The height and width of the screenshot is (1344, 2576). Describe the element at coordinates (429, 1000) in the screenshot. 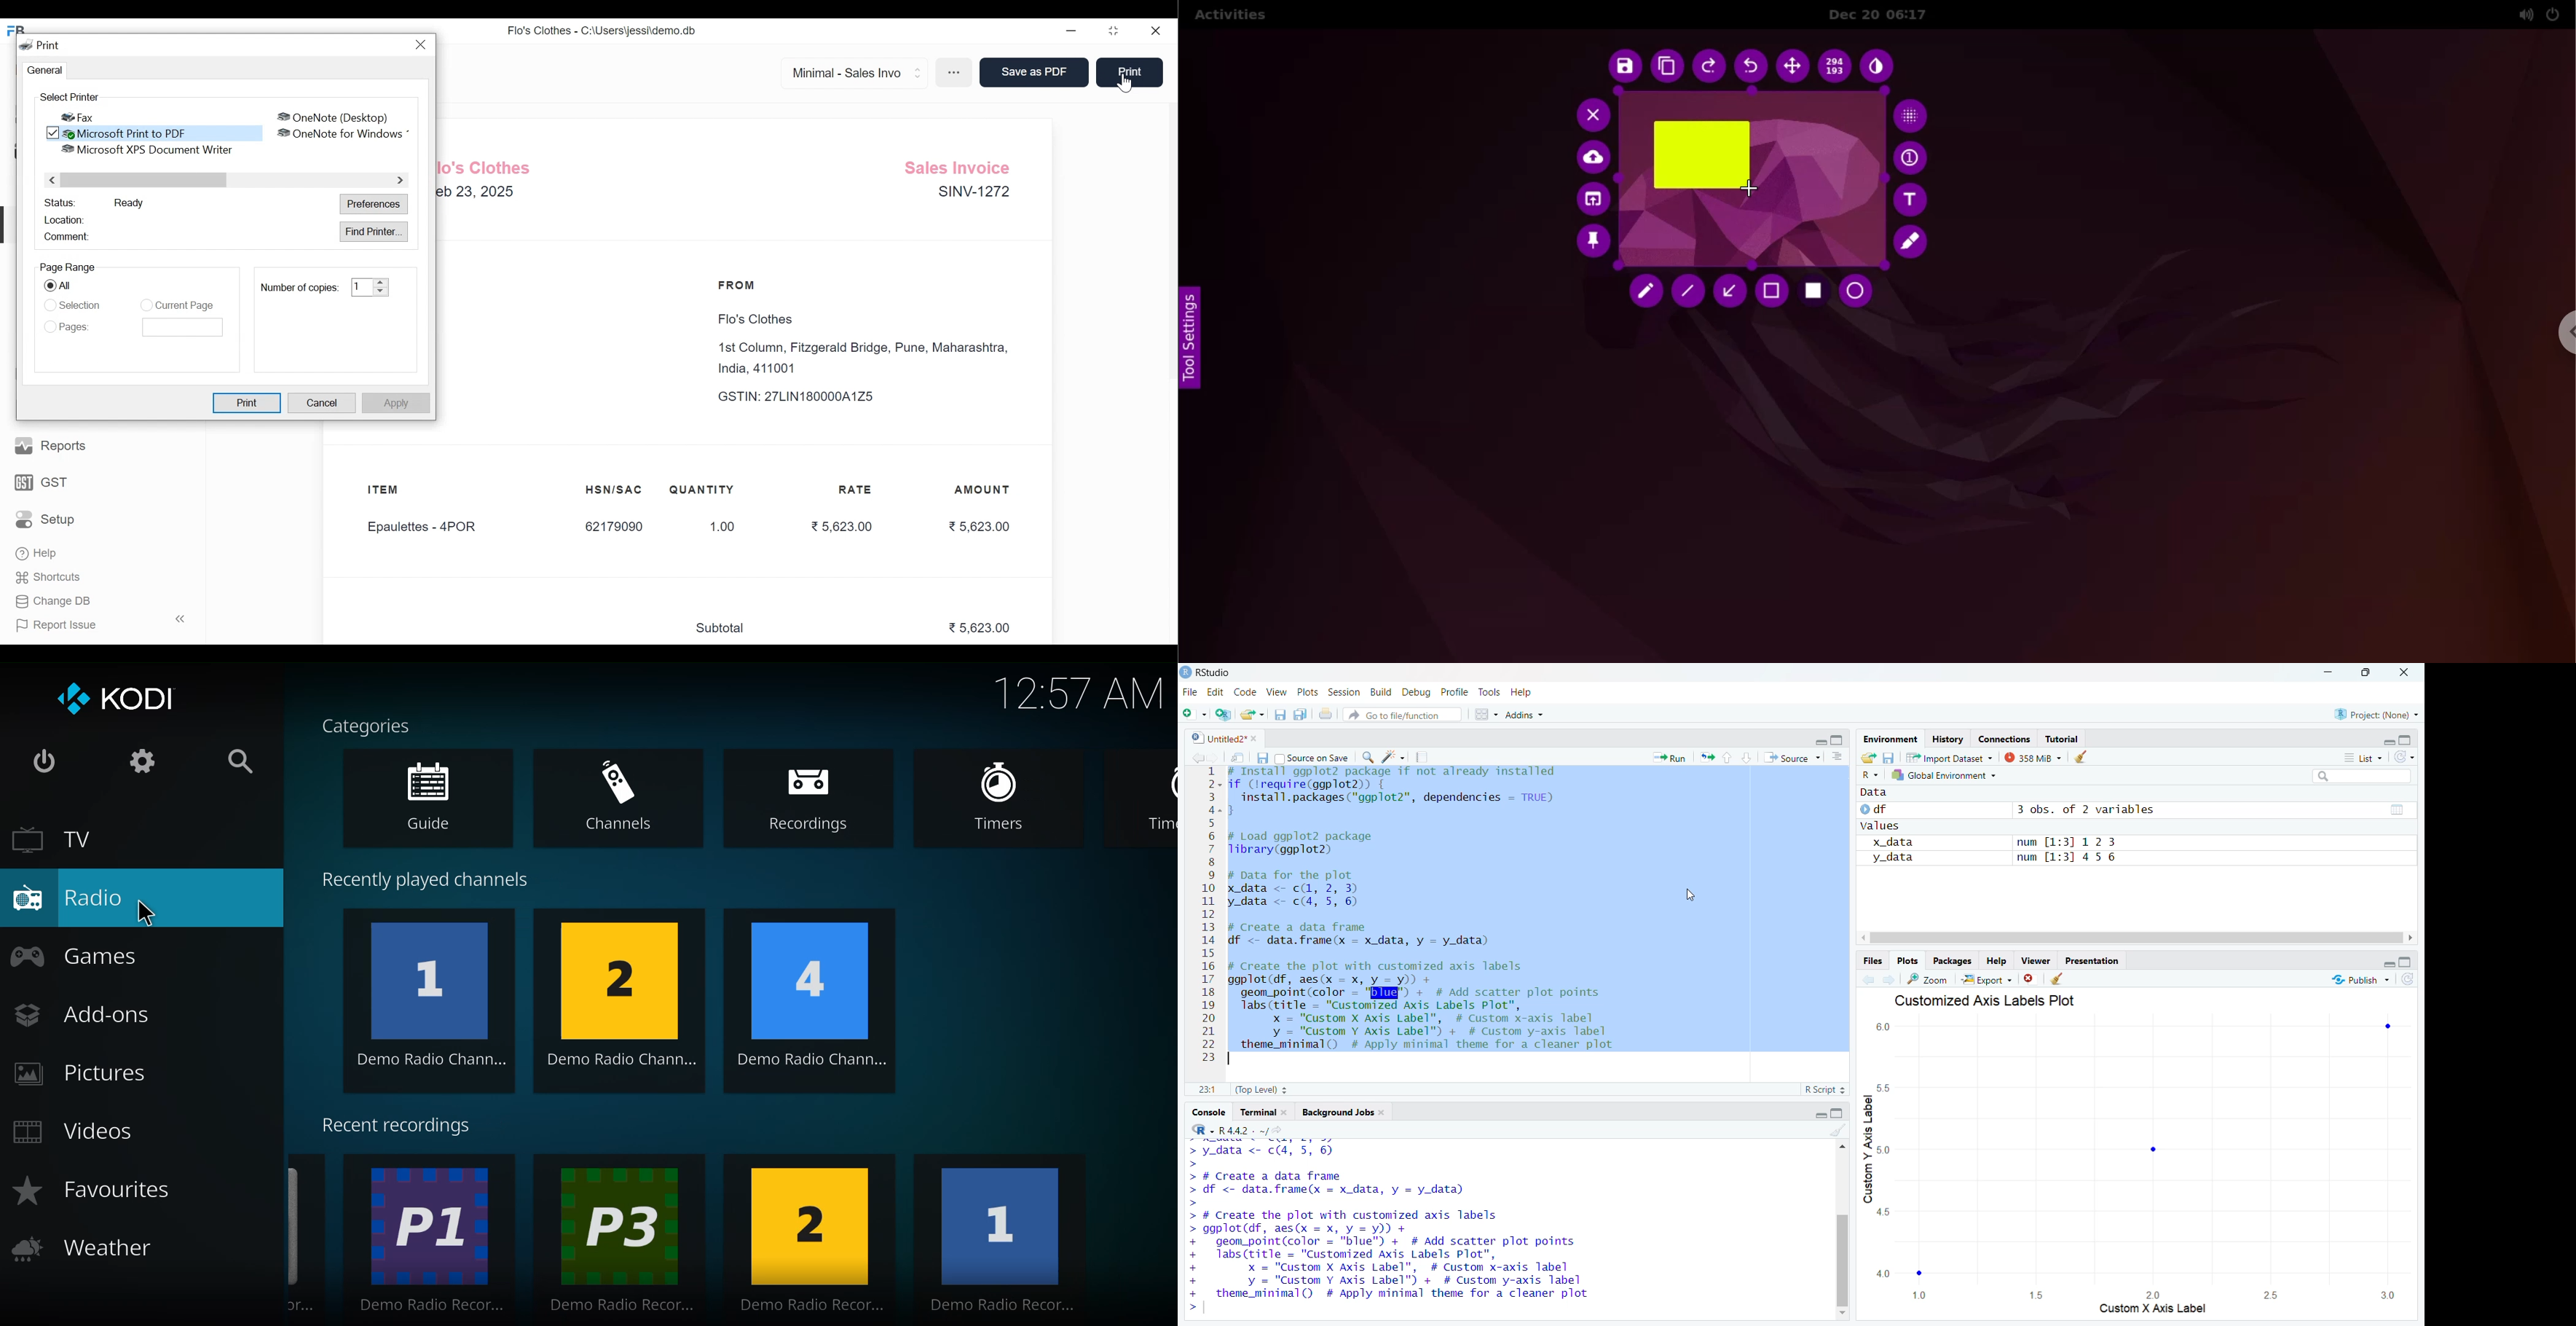

I see `1 Demo Radio Chann...` at that location.